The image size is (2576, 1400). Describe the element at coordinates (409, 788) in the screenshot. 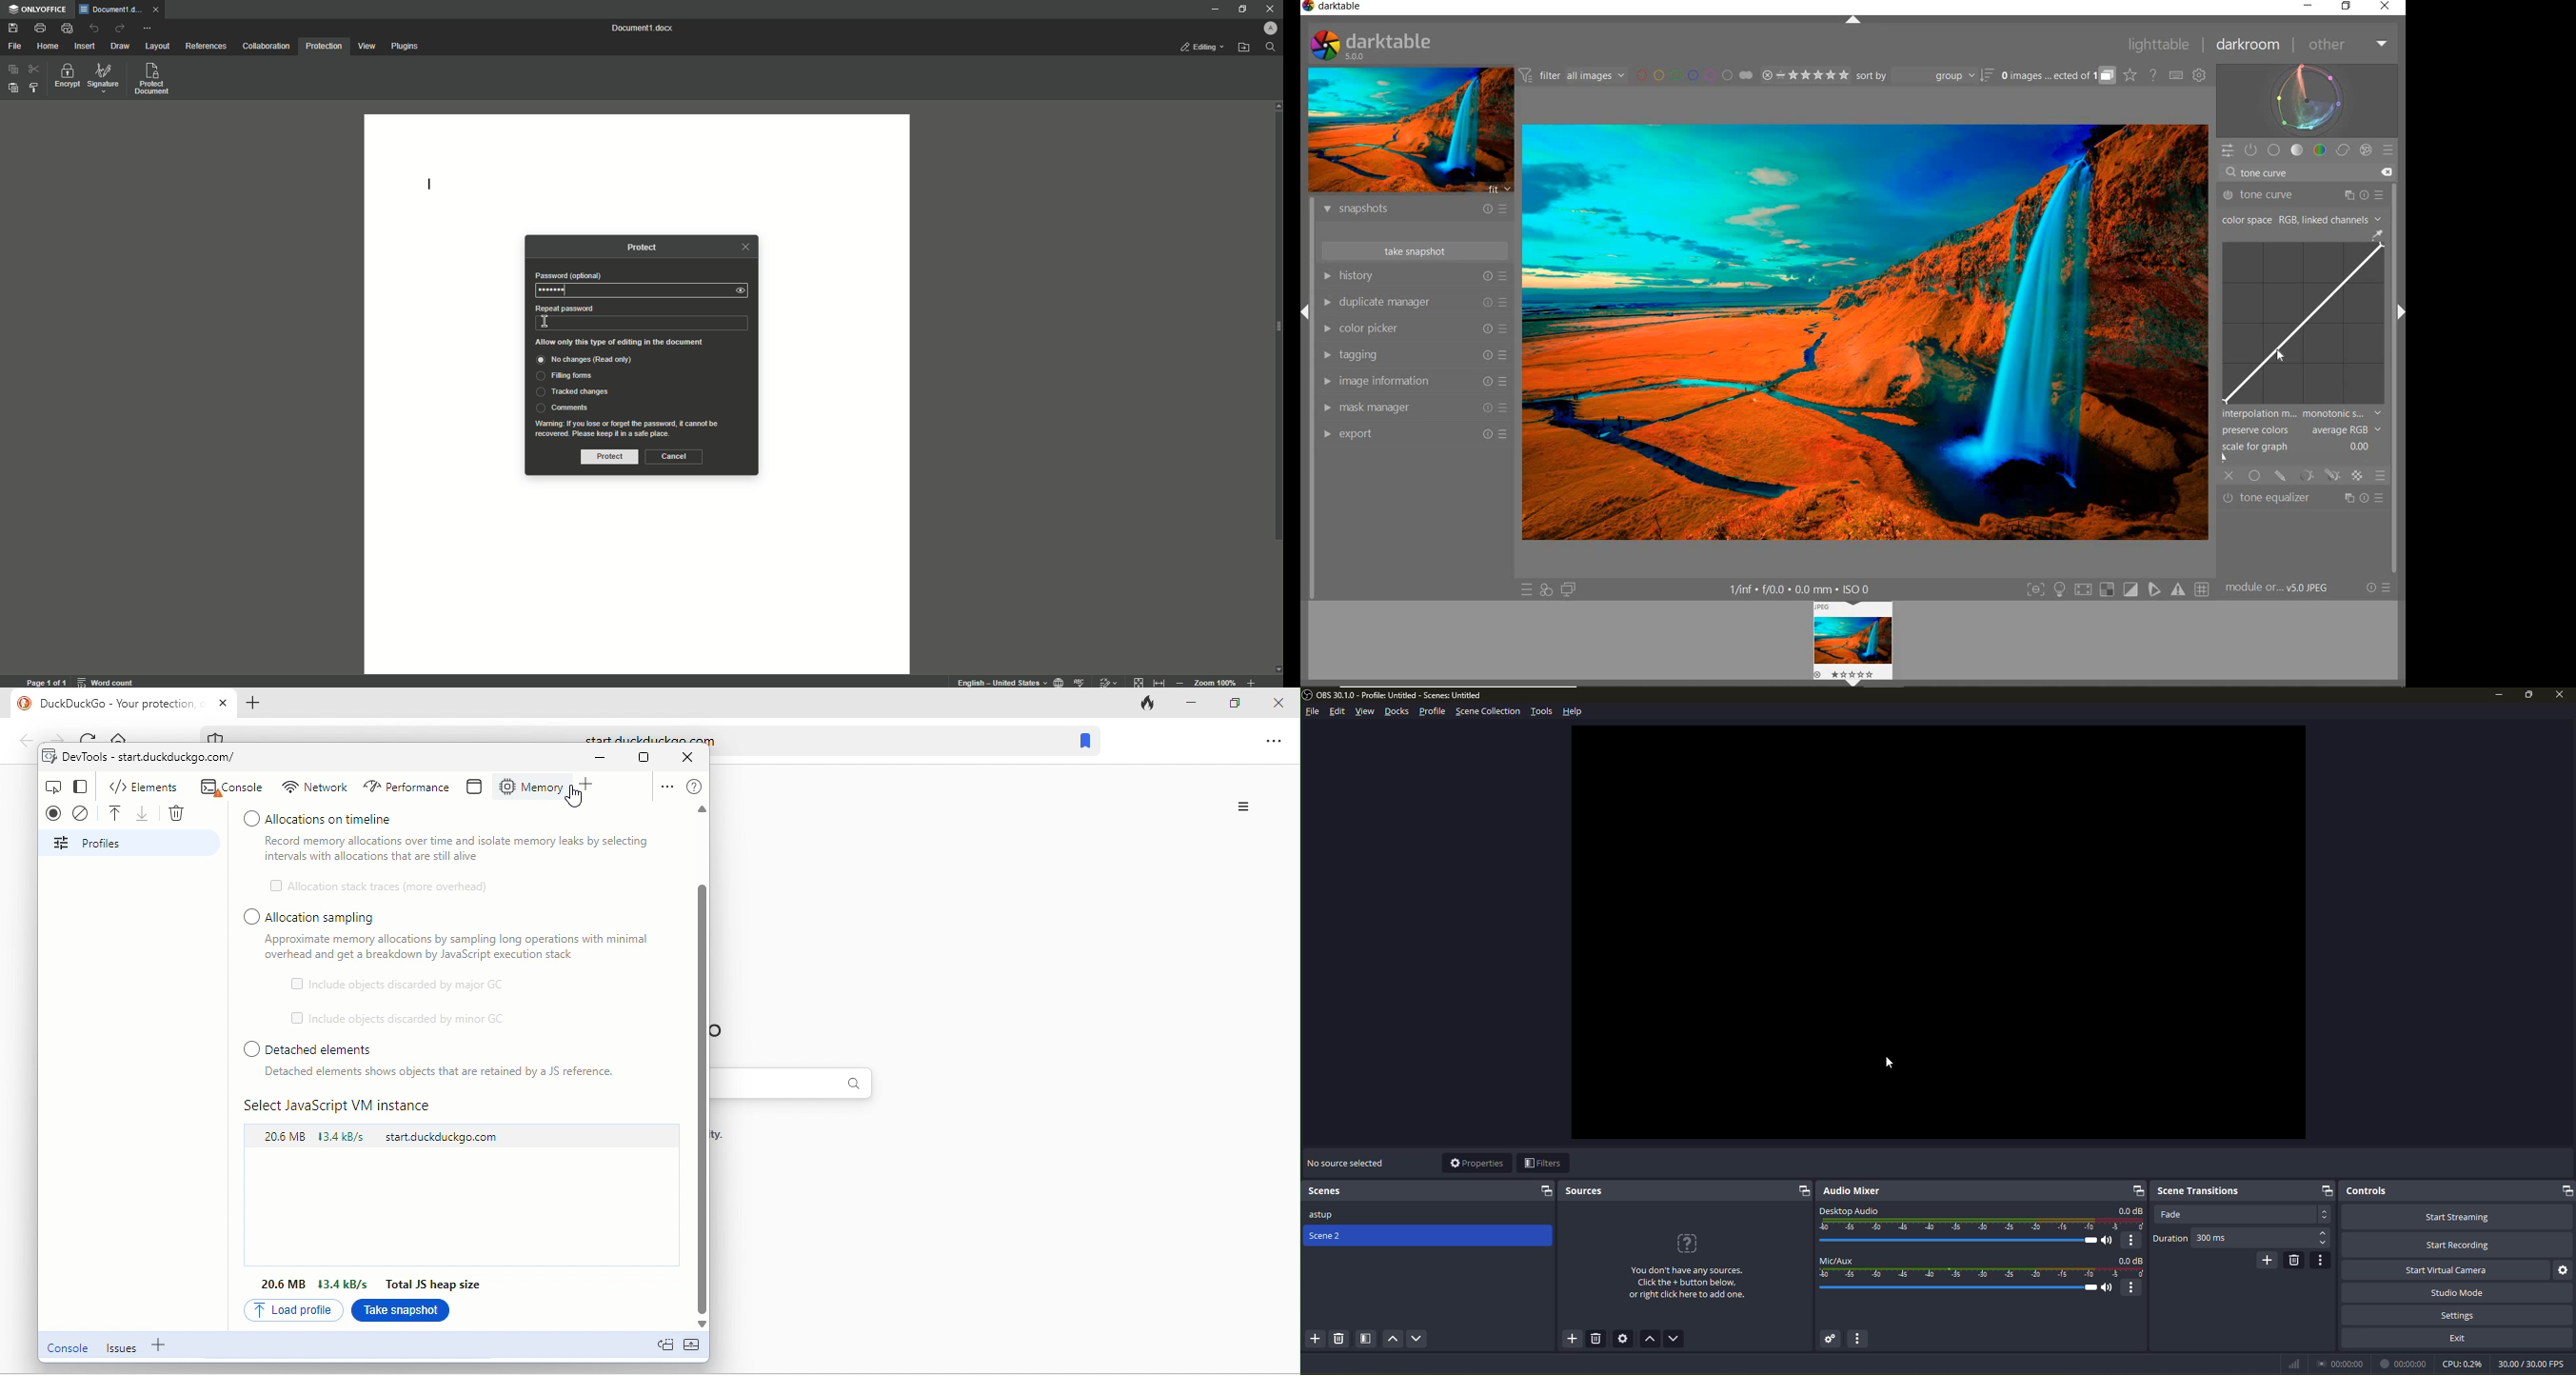

I see `performance` at that location.